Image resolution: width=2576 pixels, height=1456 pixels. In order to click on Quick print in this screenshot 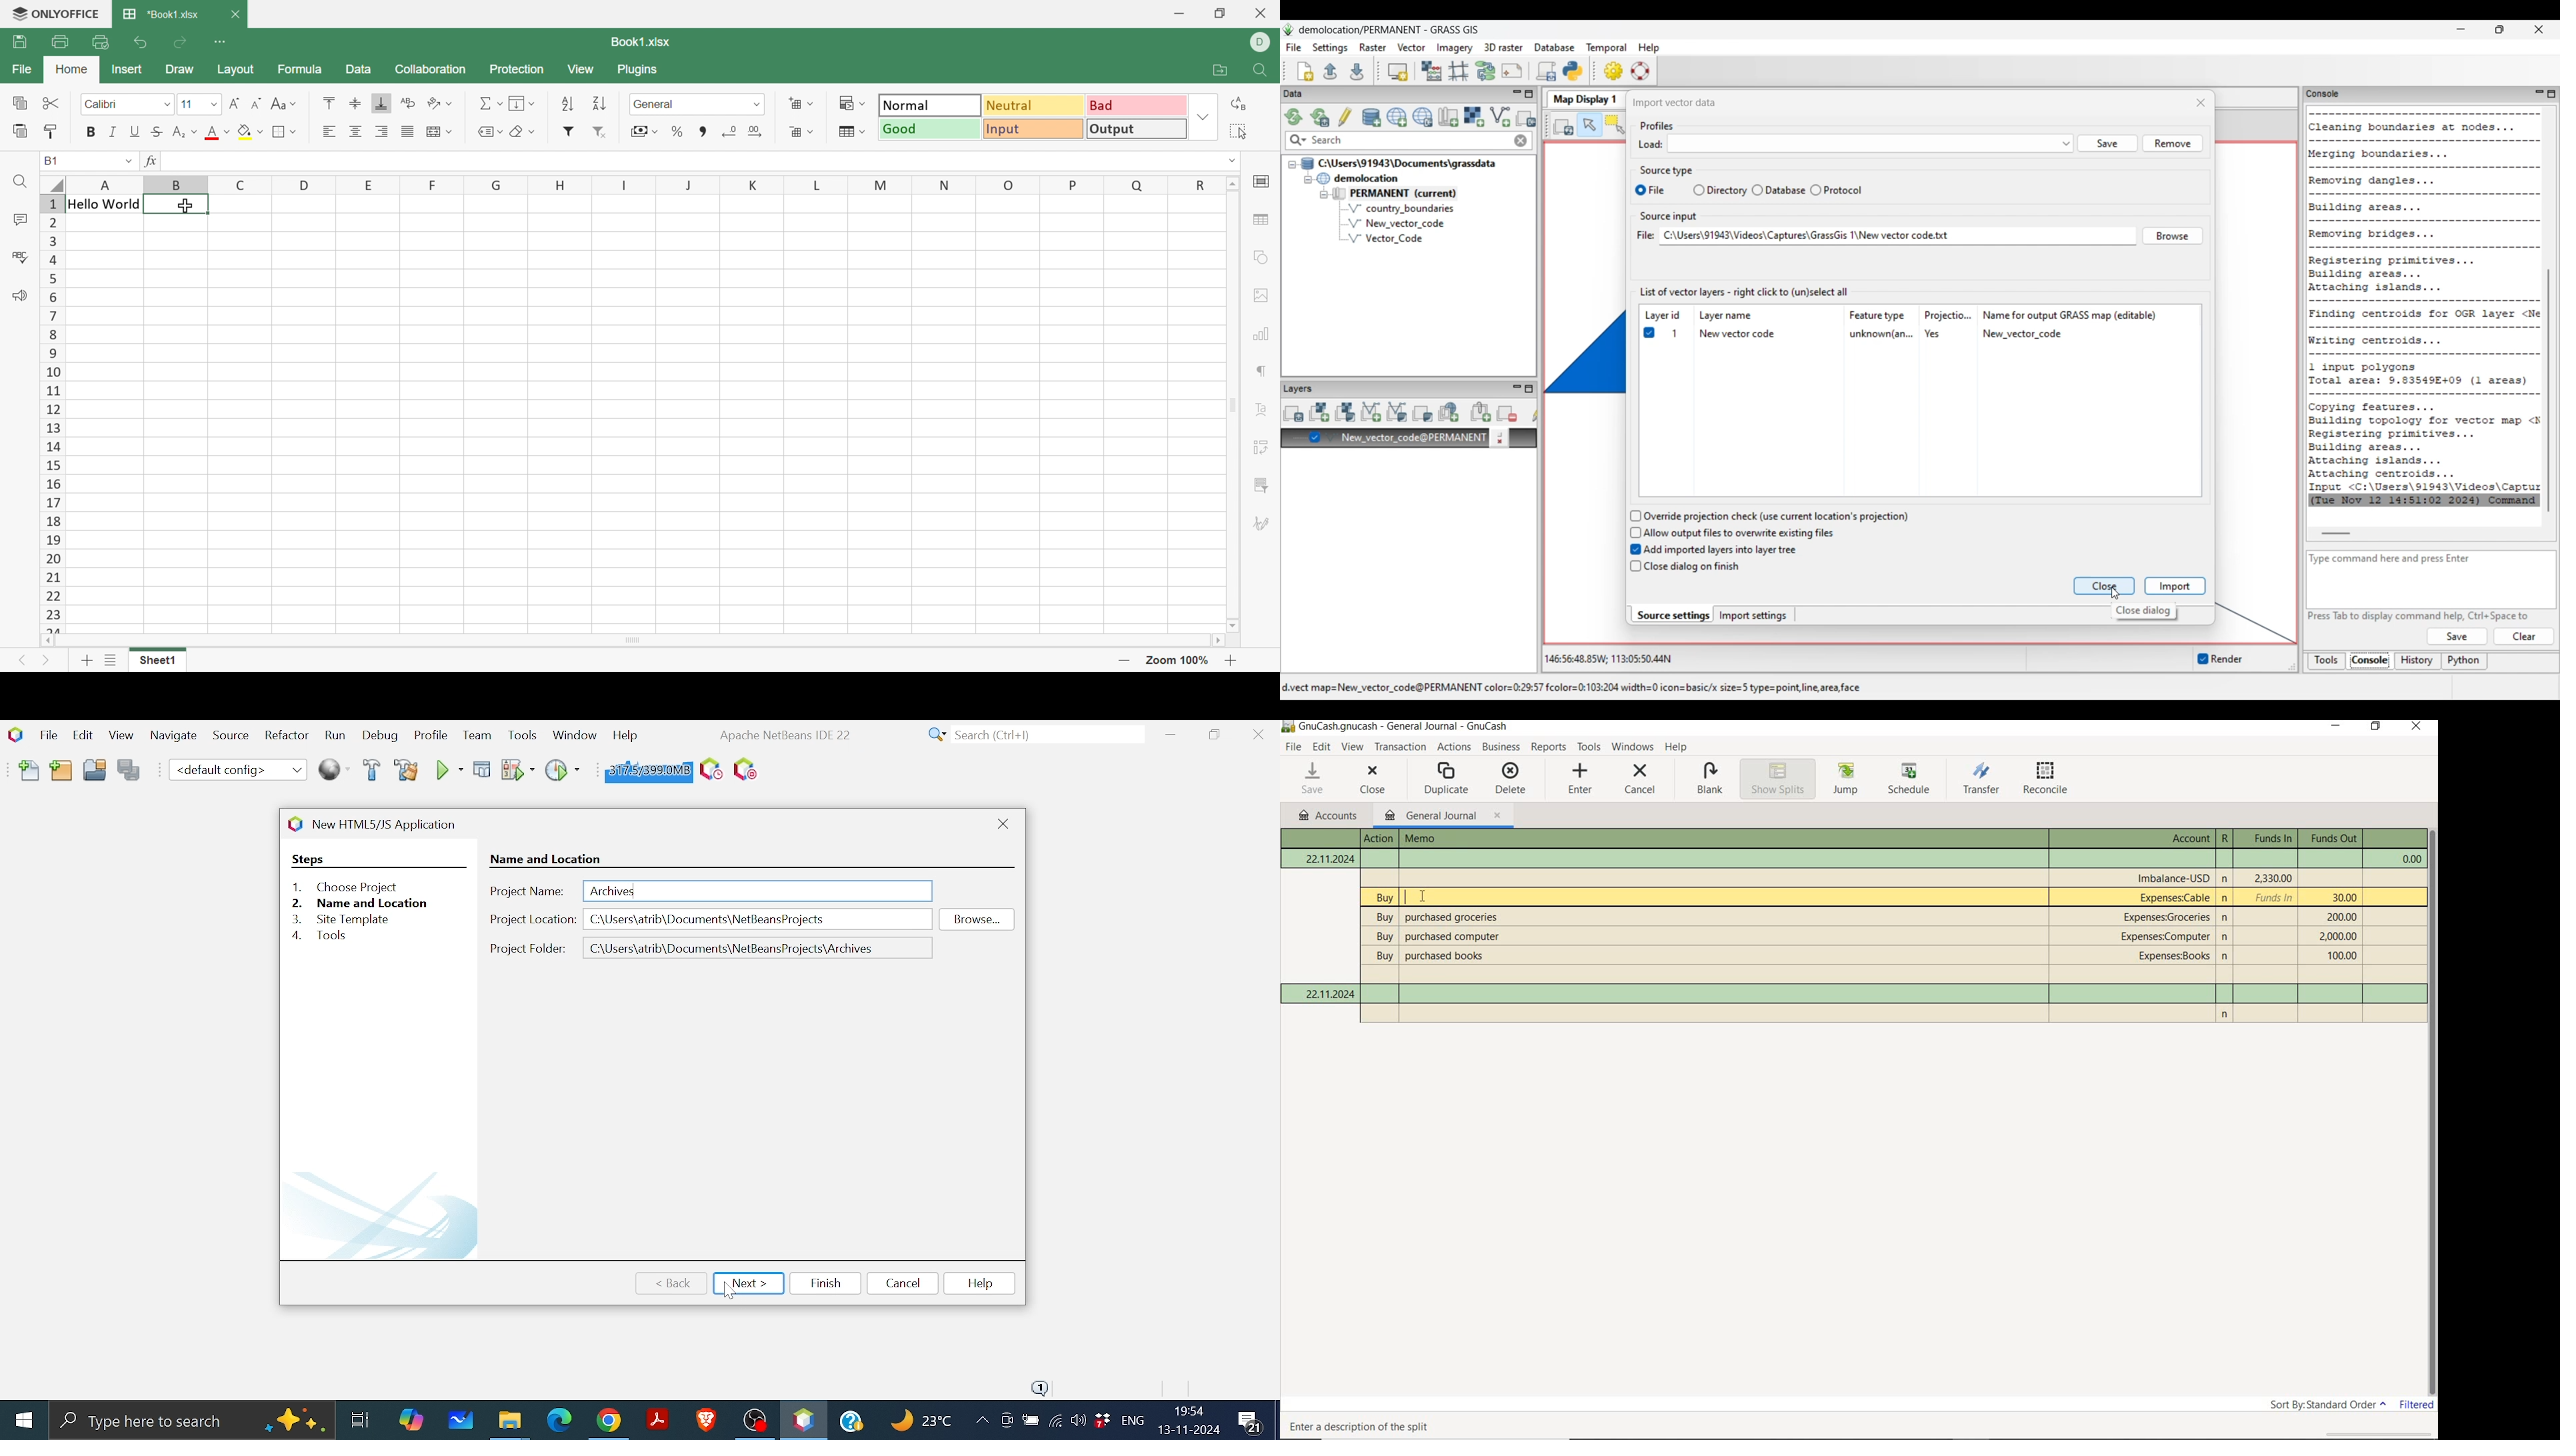, I will do `click(100, 42)`.